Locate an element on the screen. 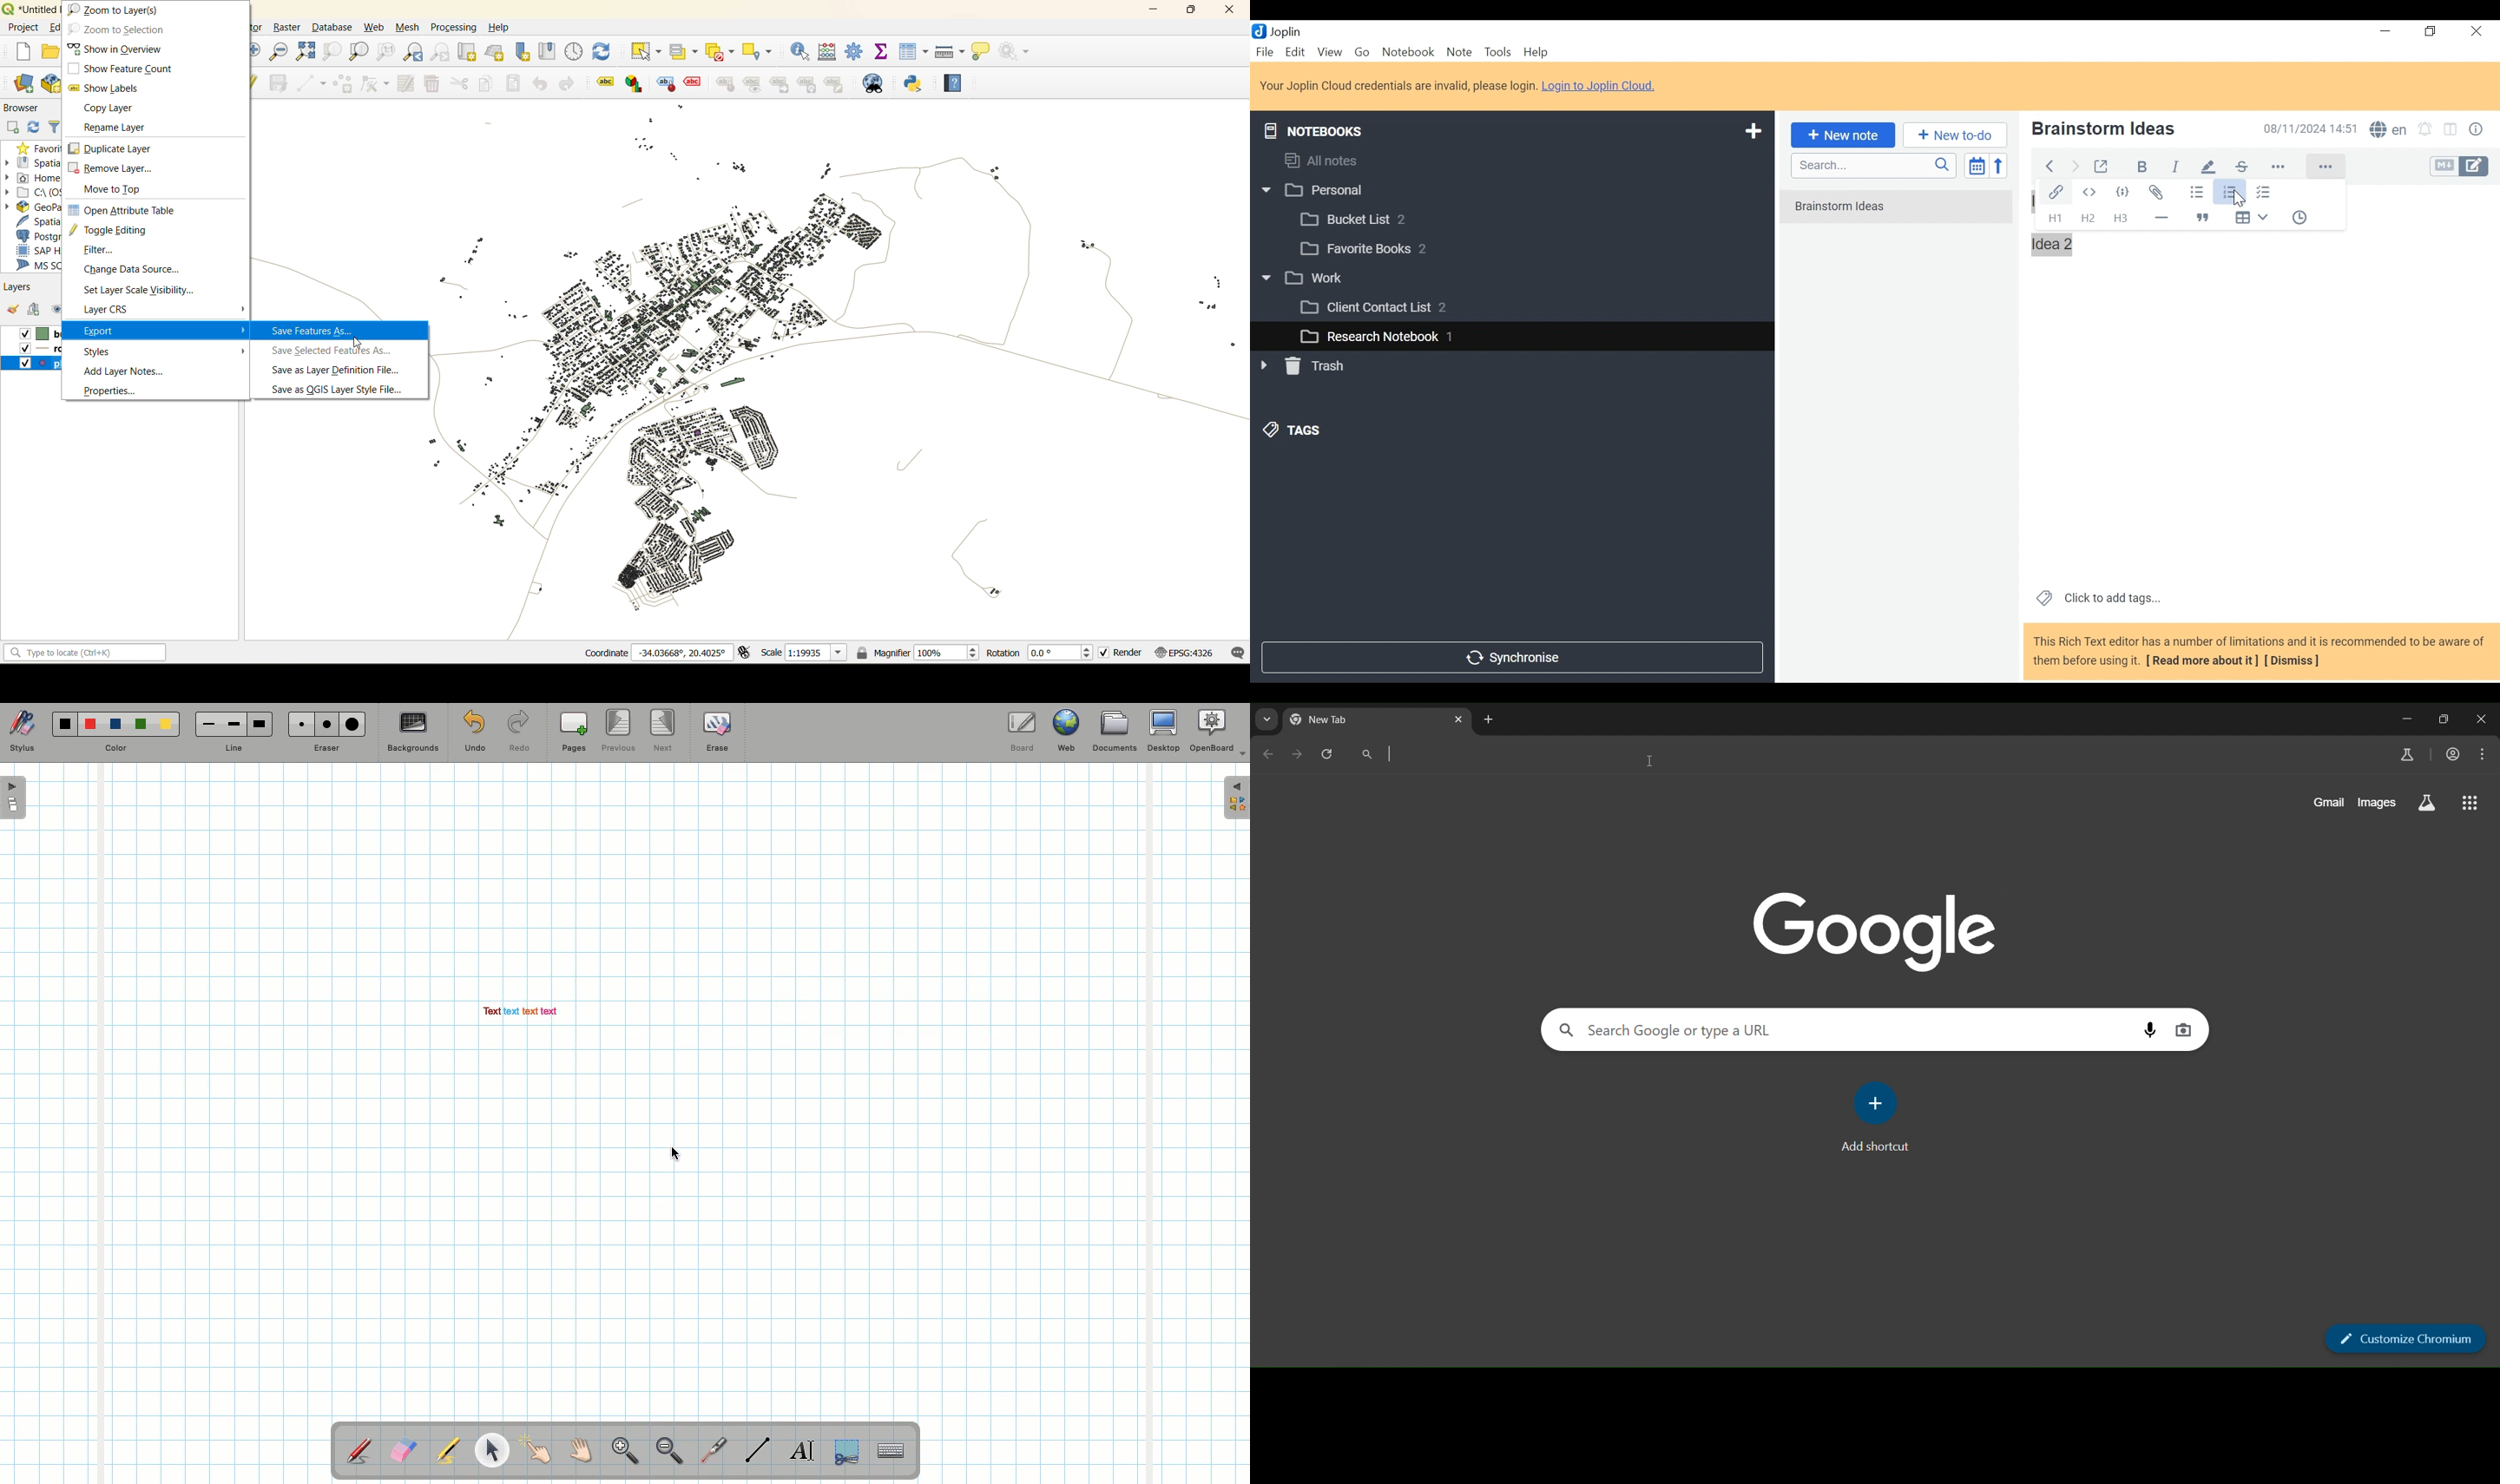  export is located at coordinates (163, 331).